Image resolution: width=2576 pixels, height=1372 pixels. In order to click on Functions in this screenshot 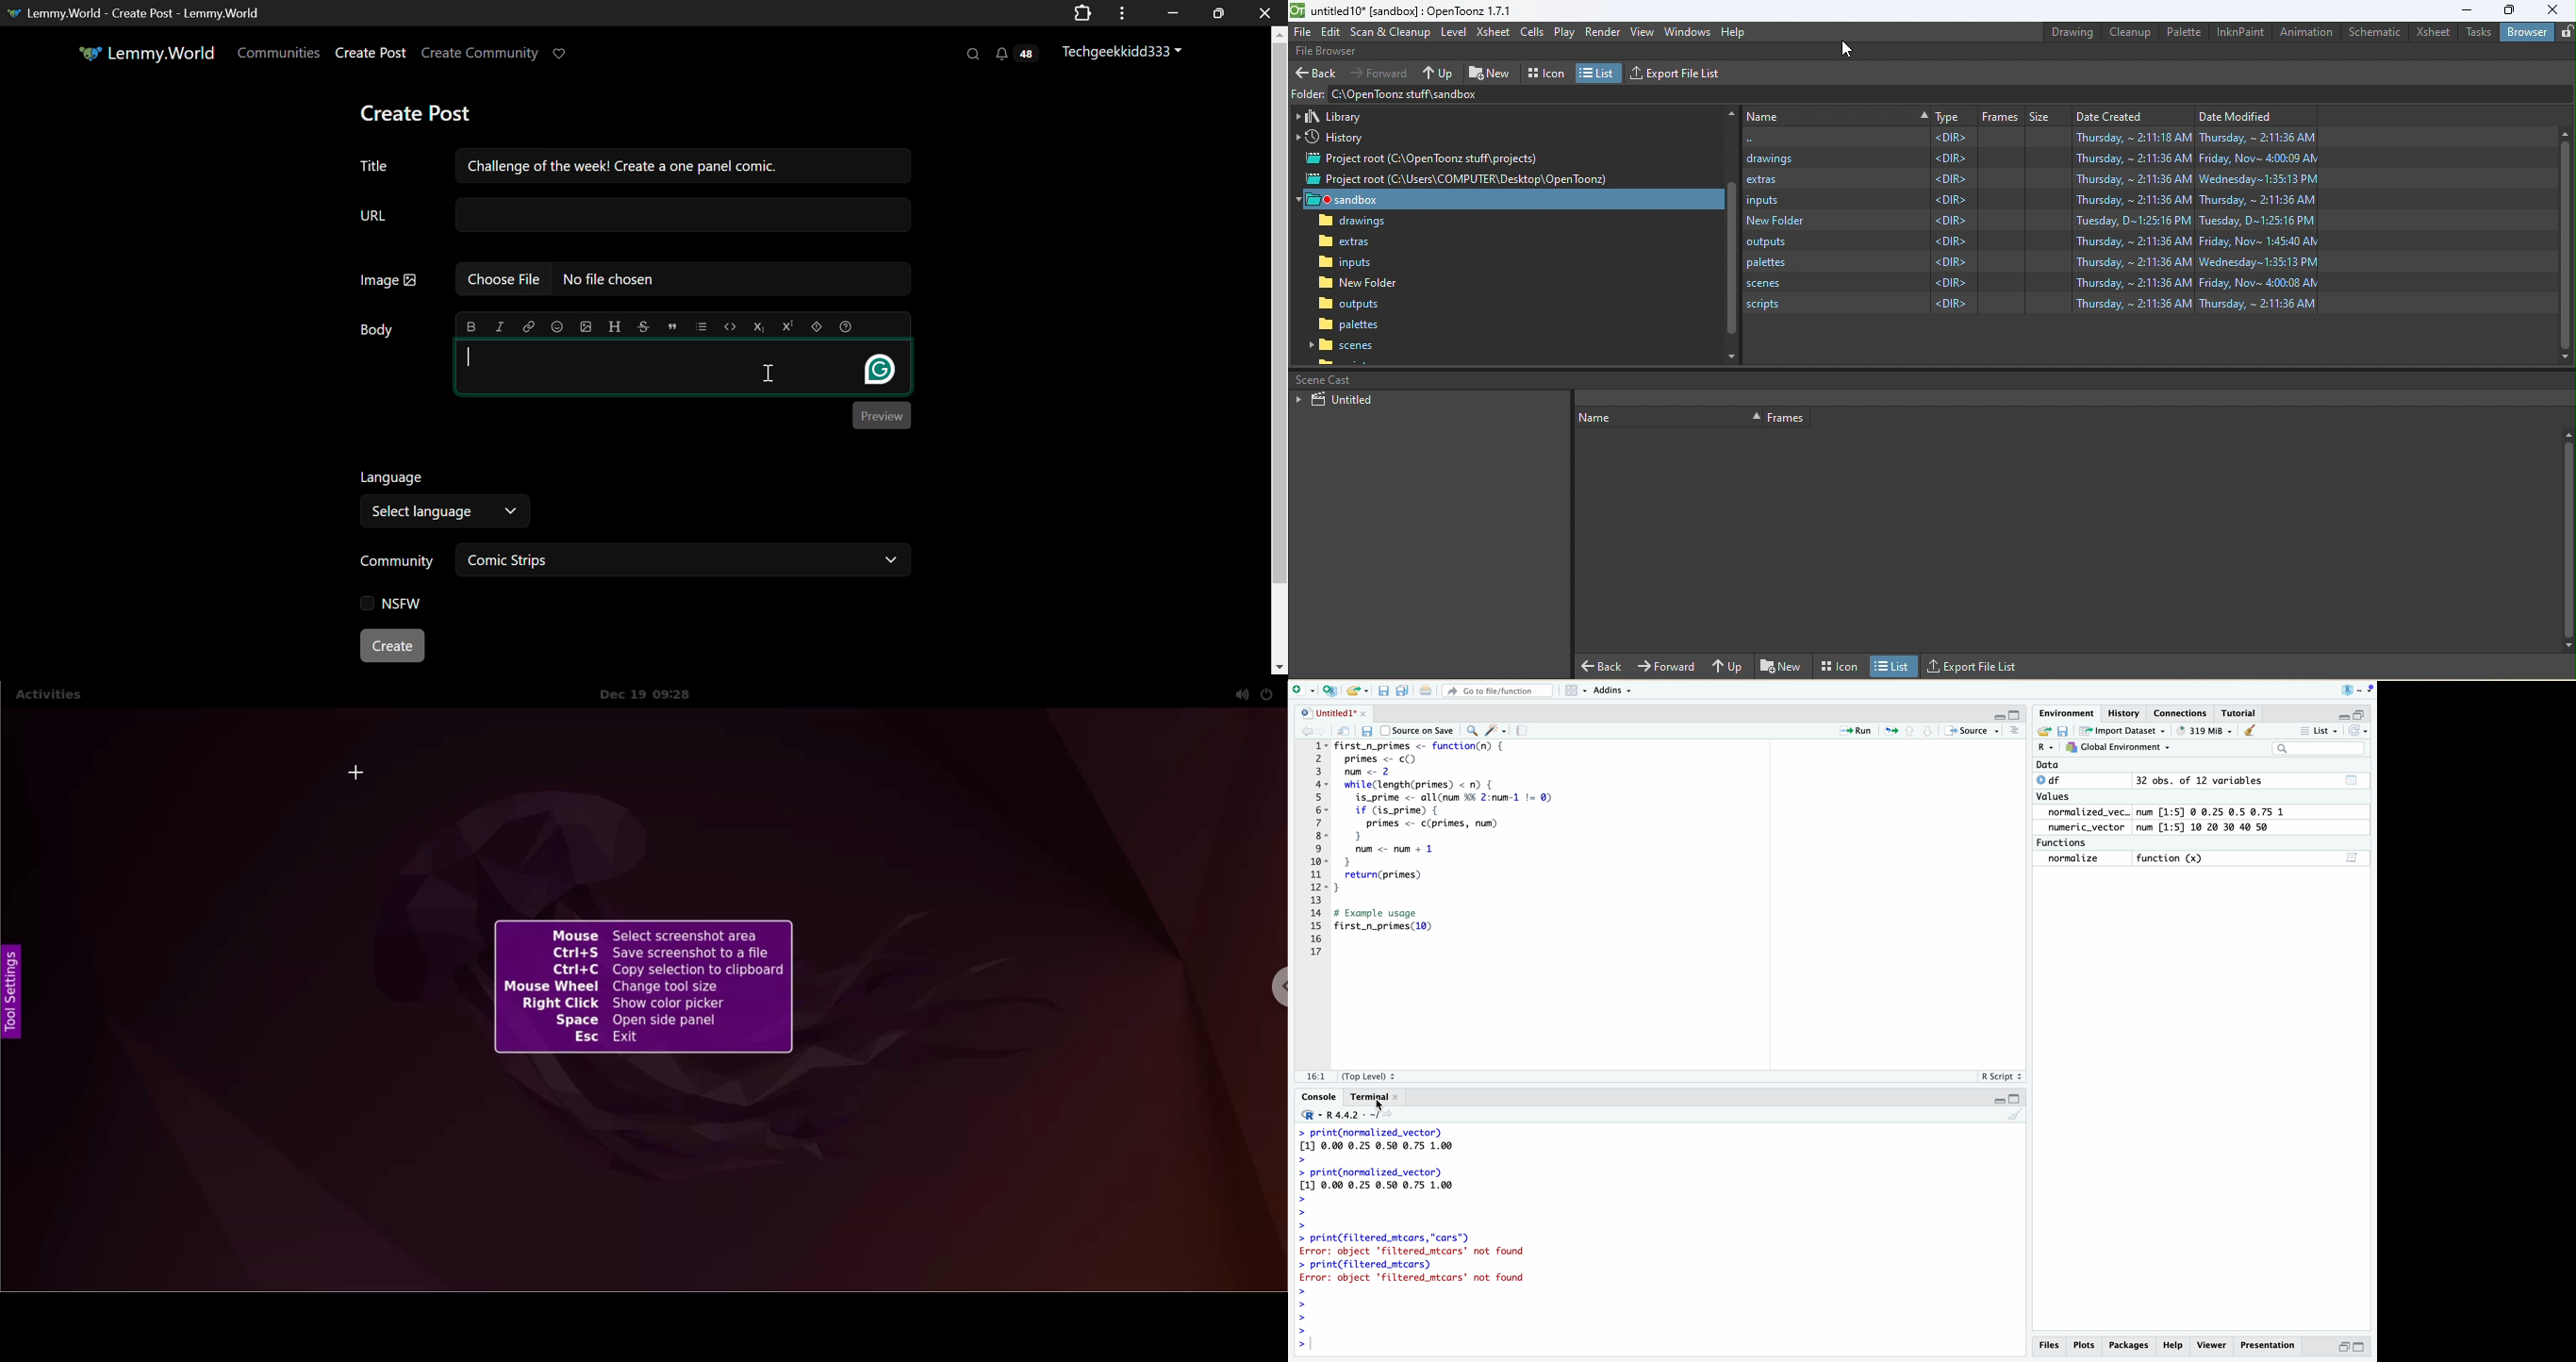, I will do `click(2071, 843)`.